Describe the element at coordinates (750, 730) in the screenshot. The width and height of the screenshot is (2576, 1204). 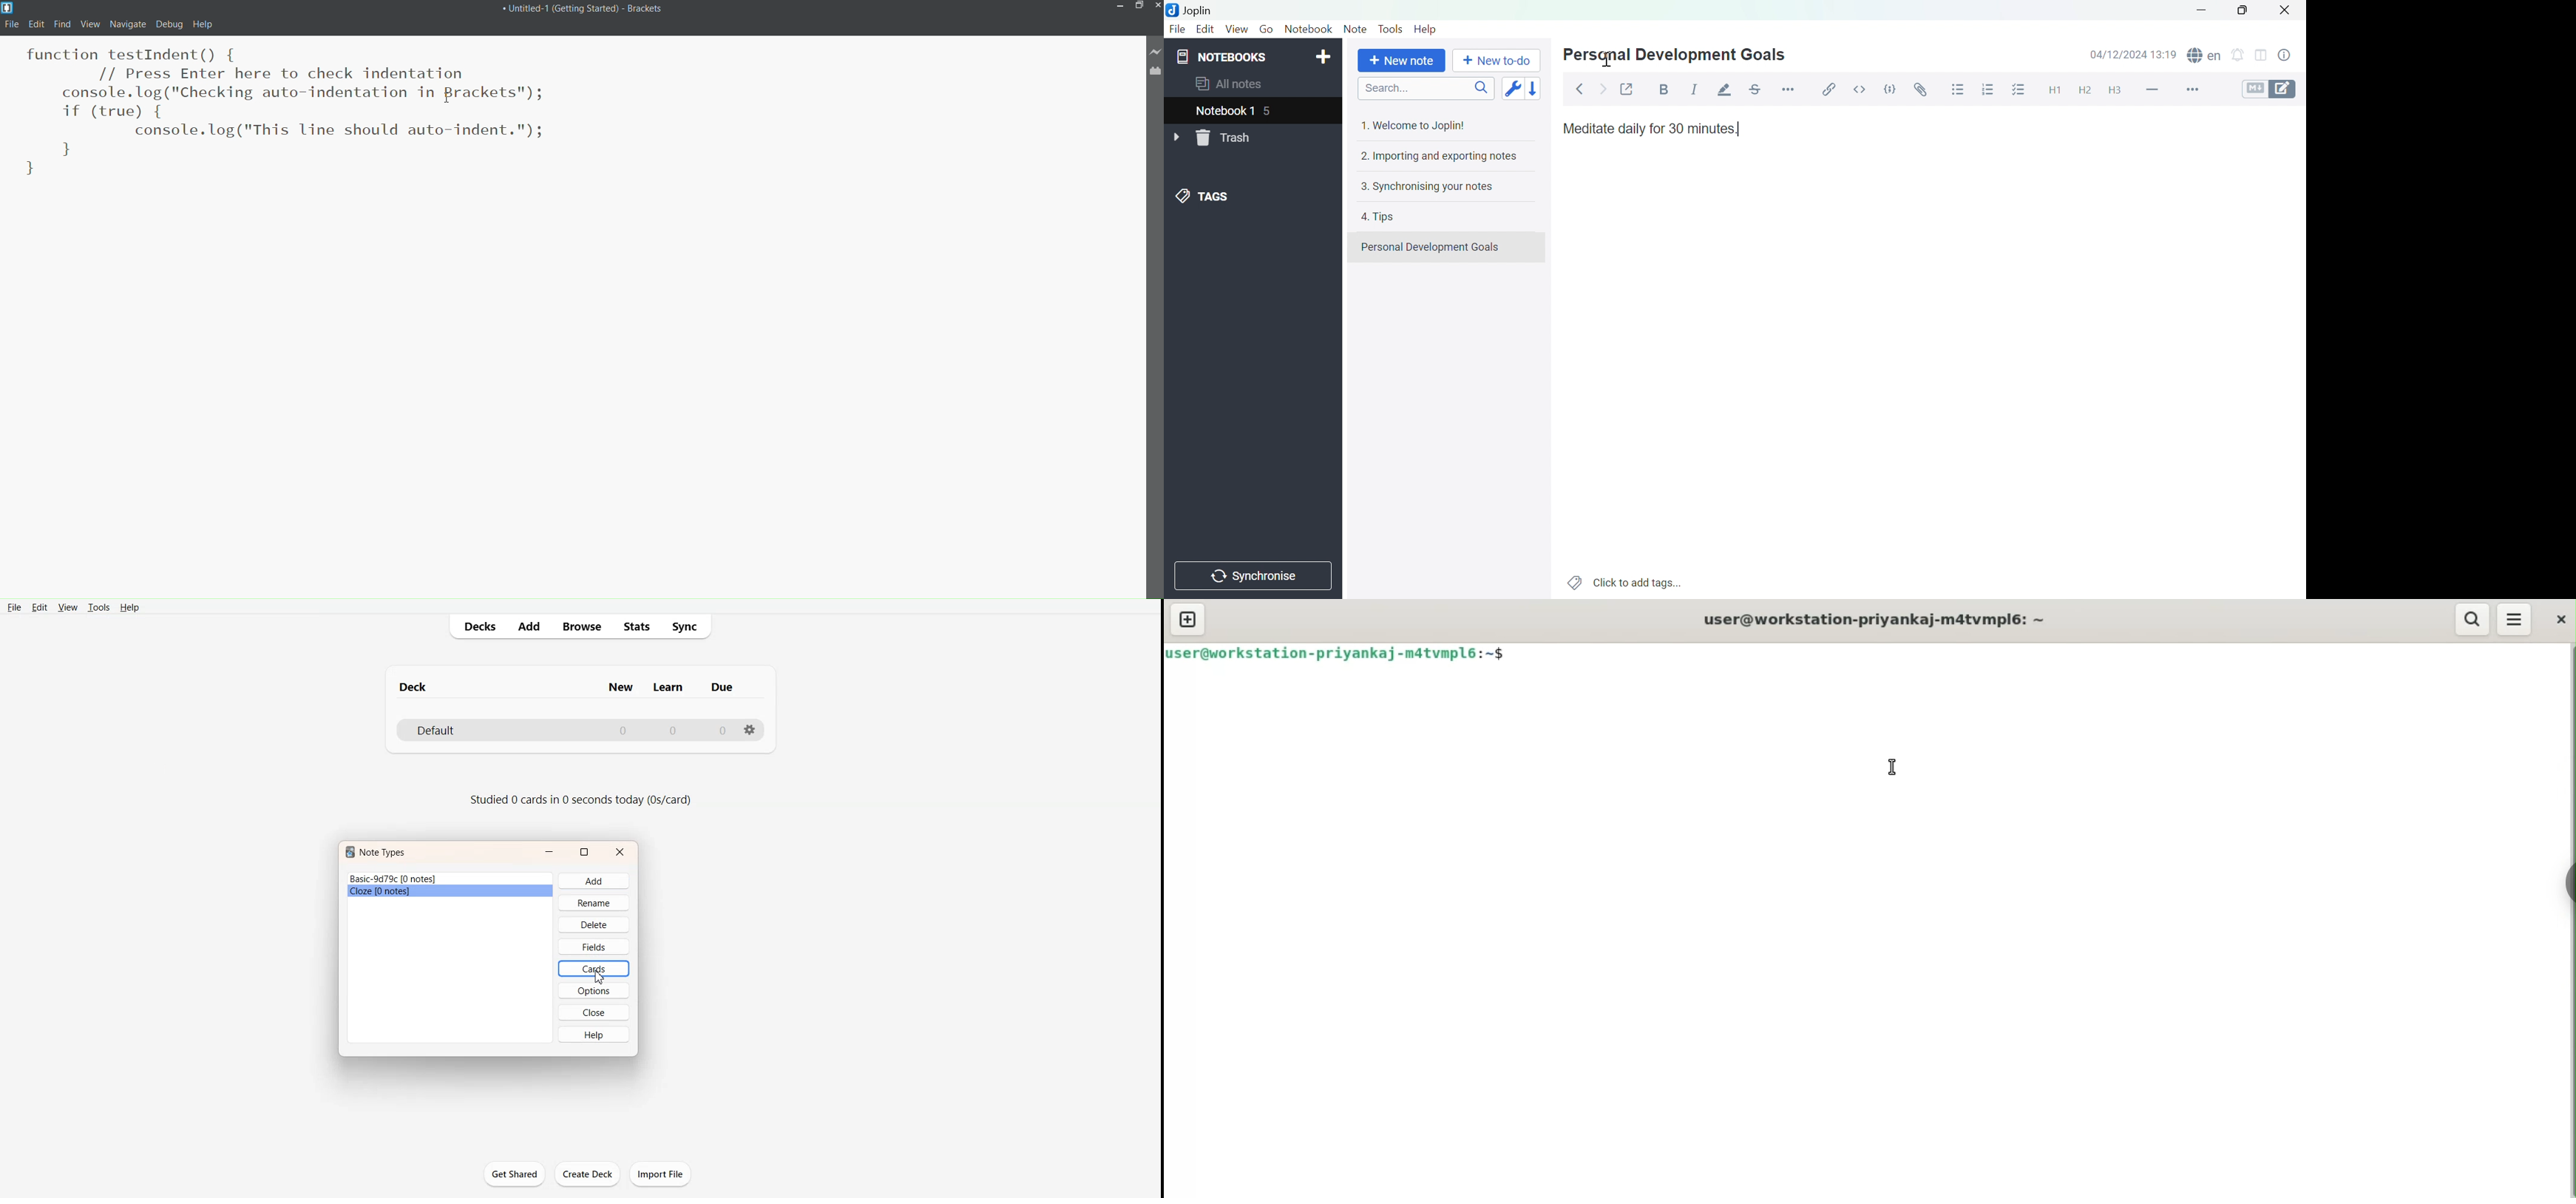
I see `Settings` at that location.